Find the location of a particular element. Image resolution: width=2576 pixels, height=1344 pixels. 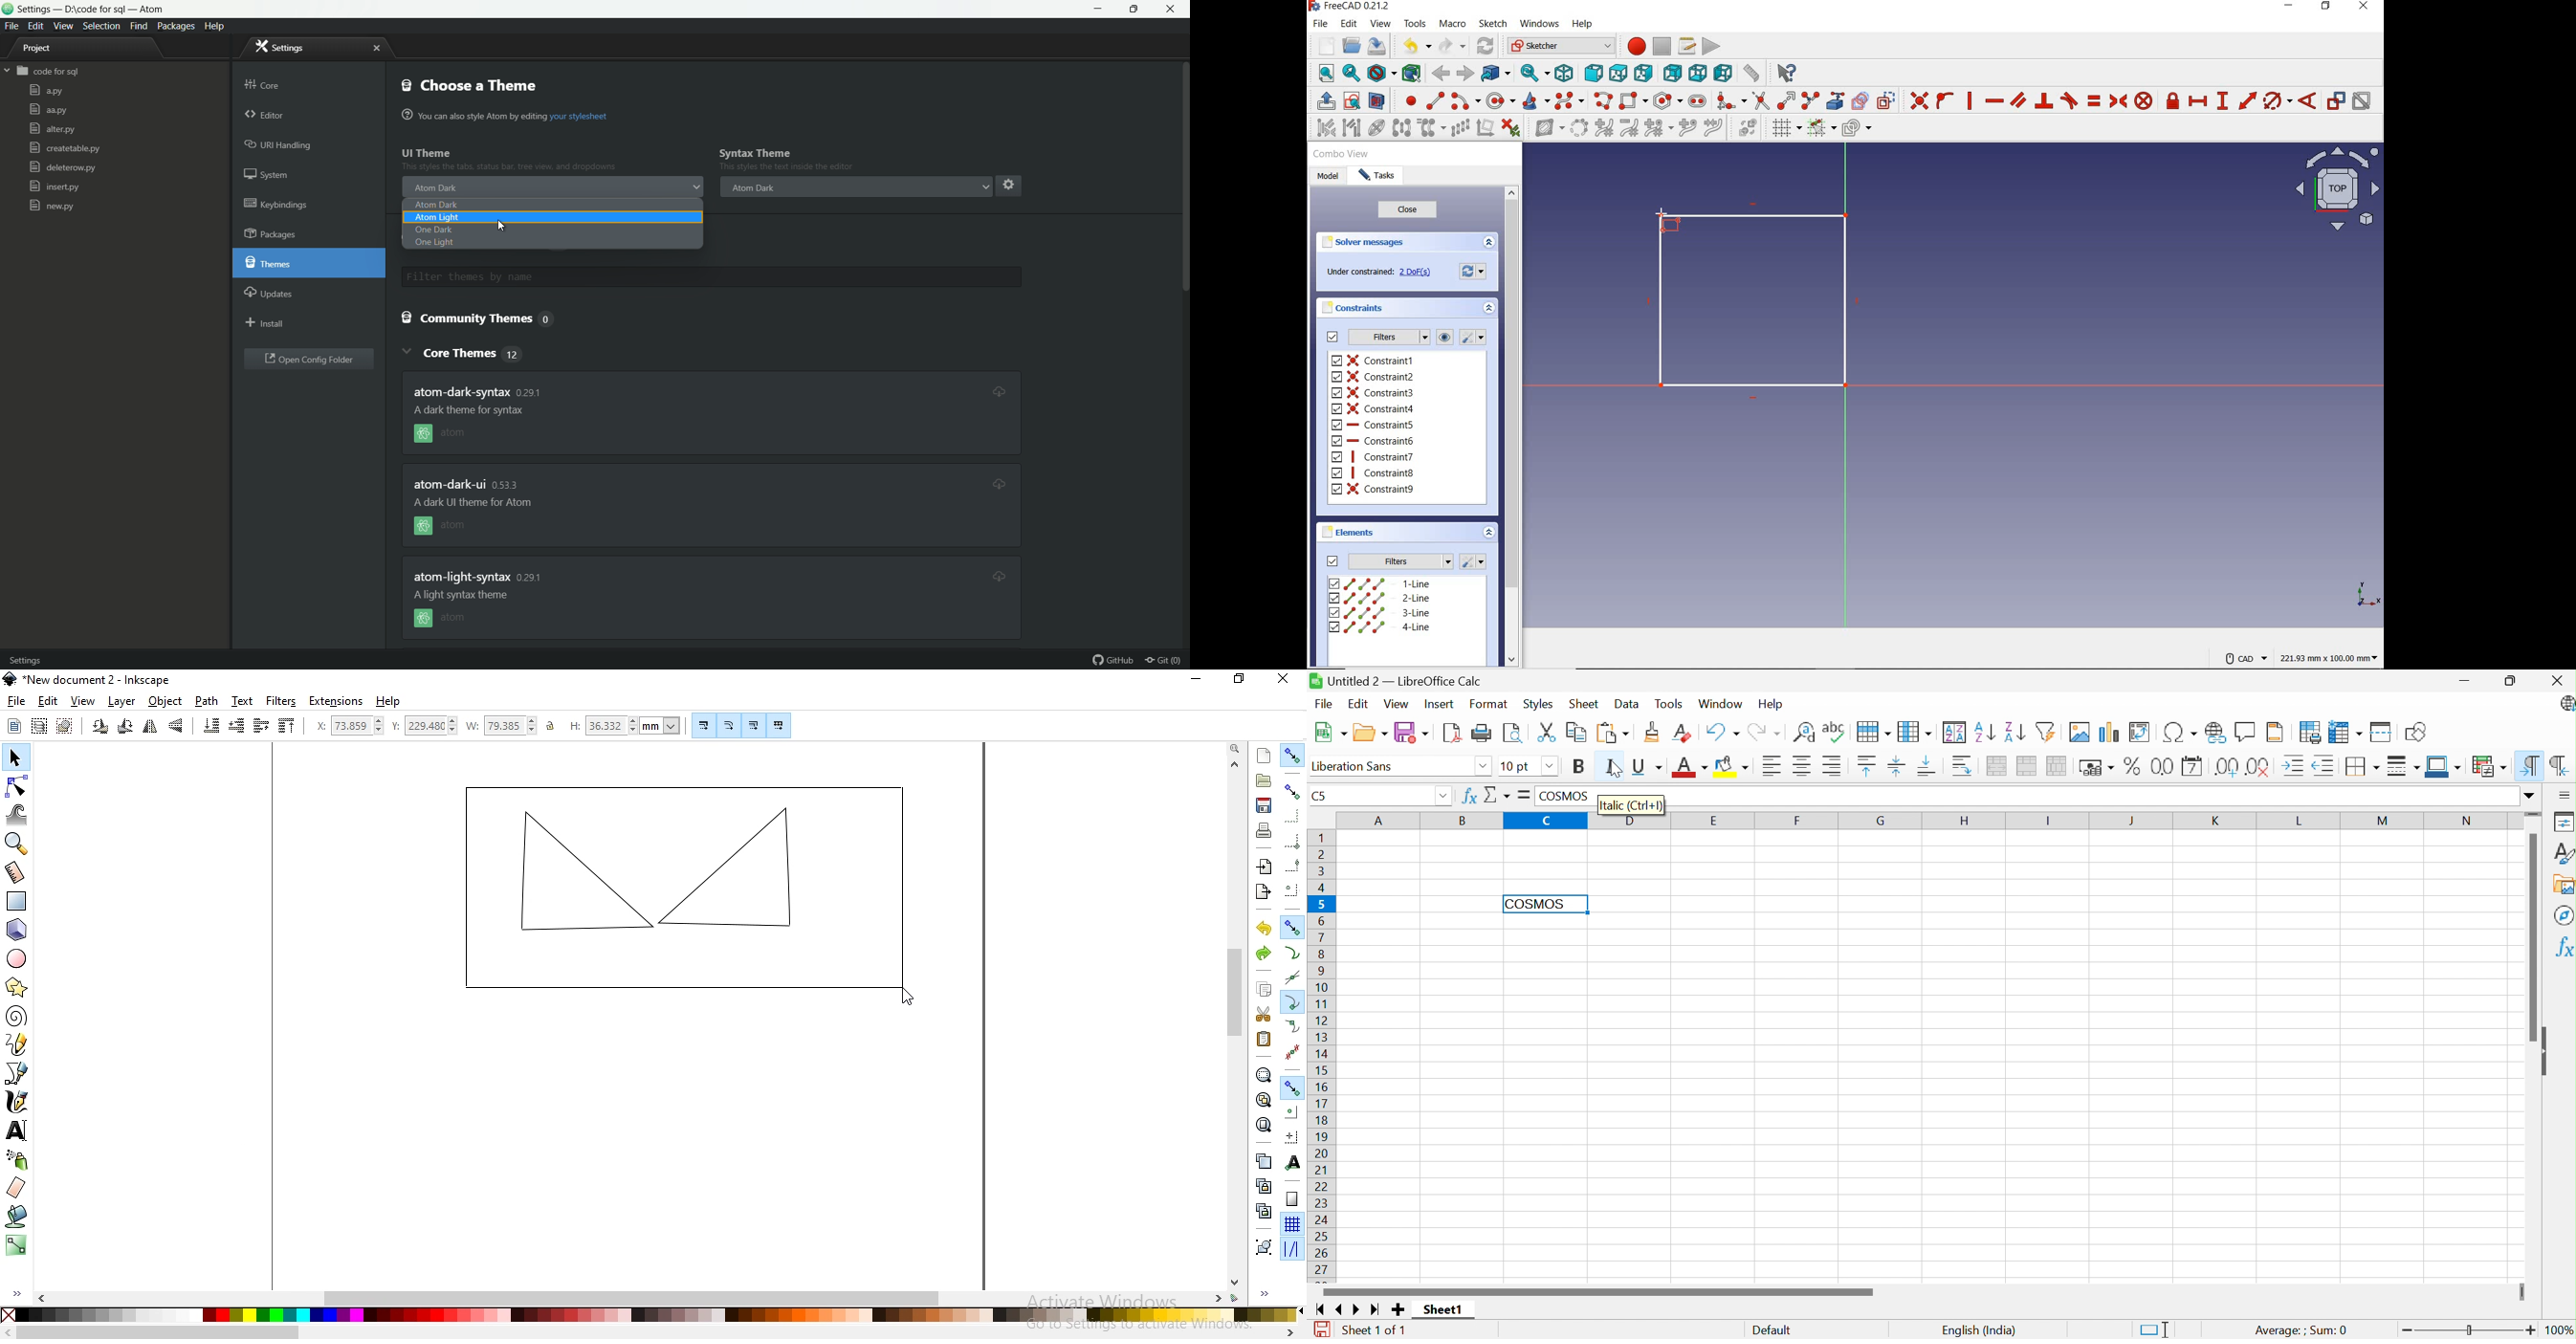

Merge and center or unmerge cells depending on the current toggle state is located at coordinates (1996, 767).